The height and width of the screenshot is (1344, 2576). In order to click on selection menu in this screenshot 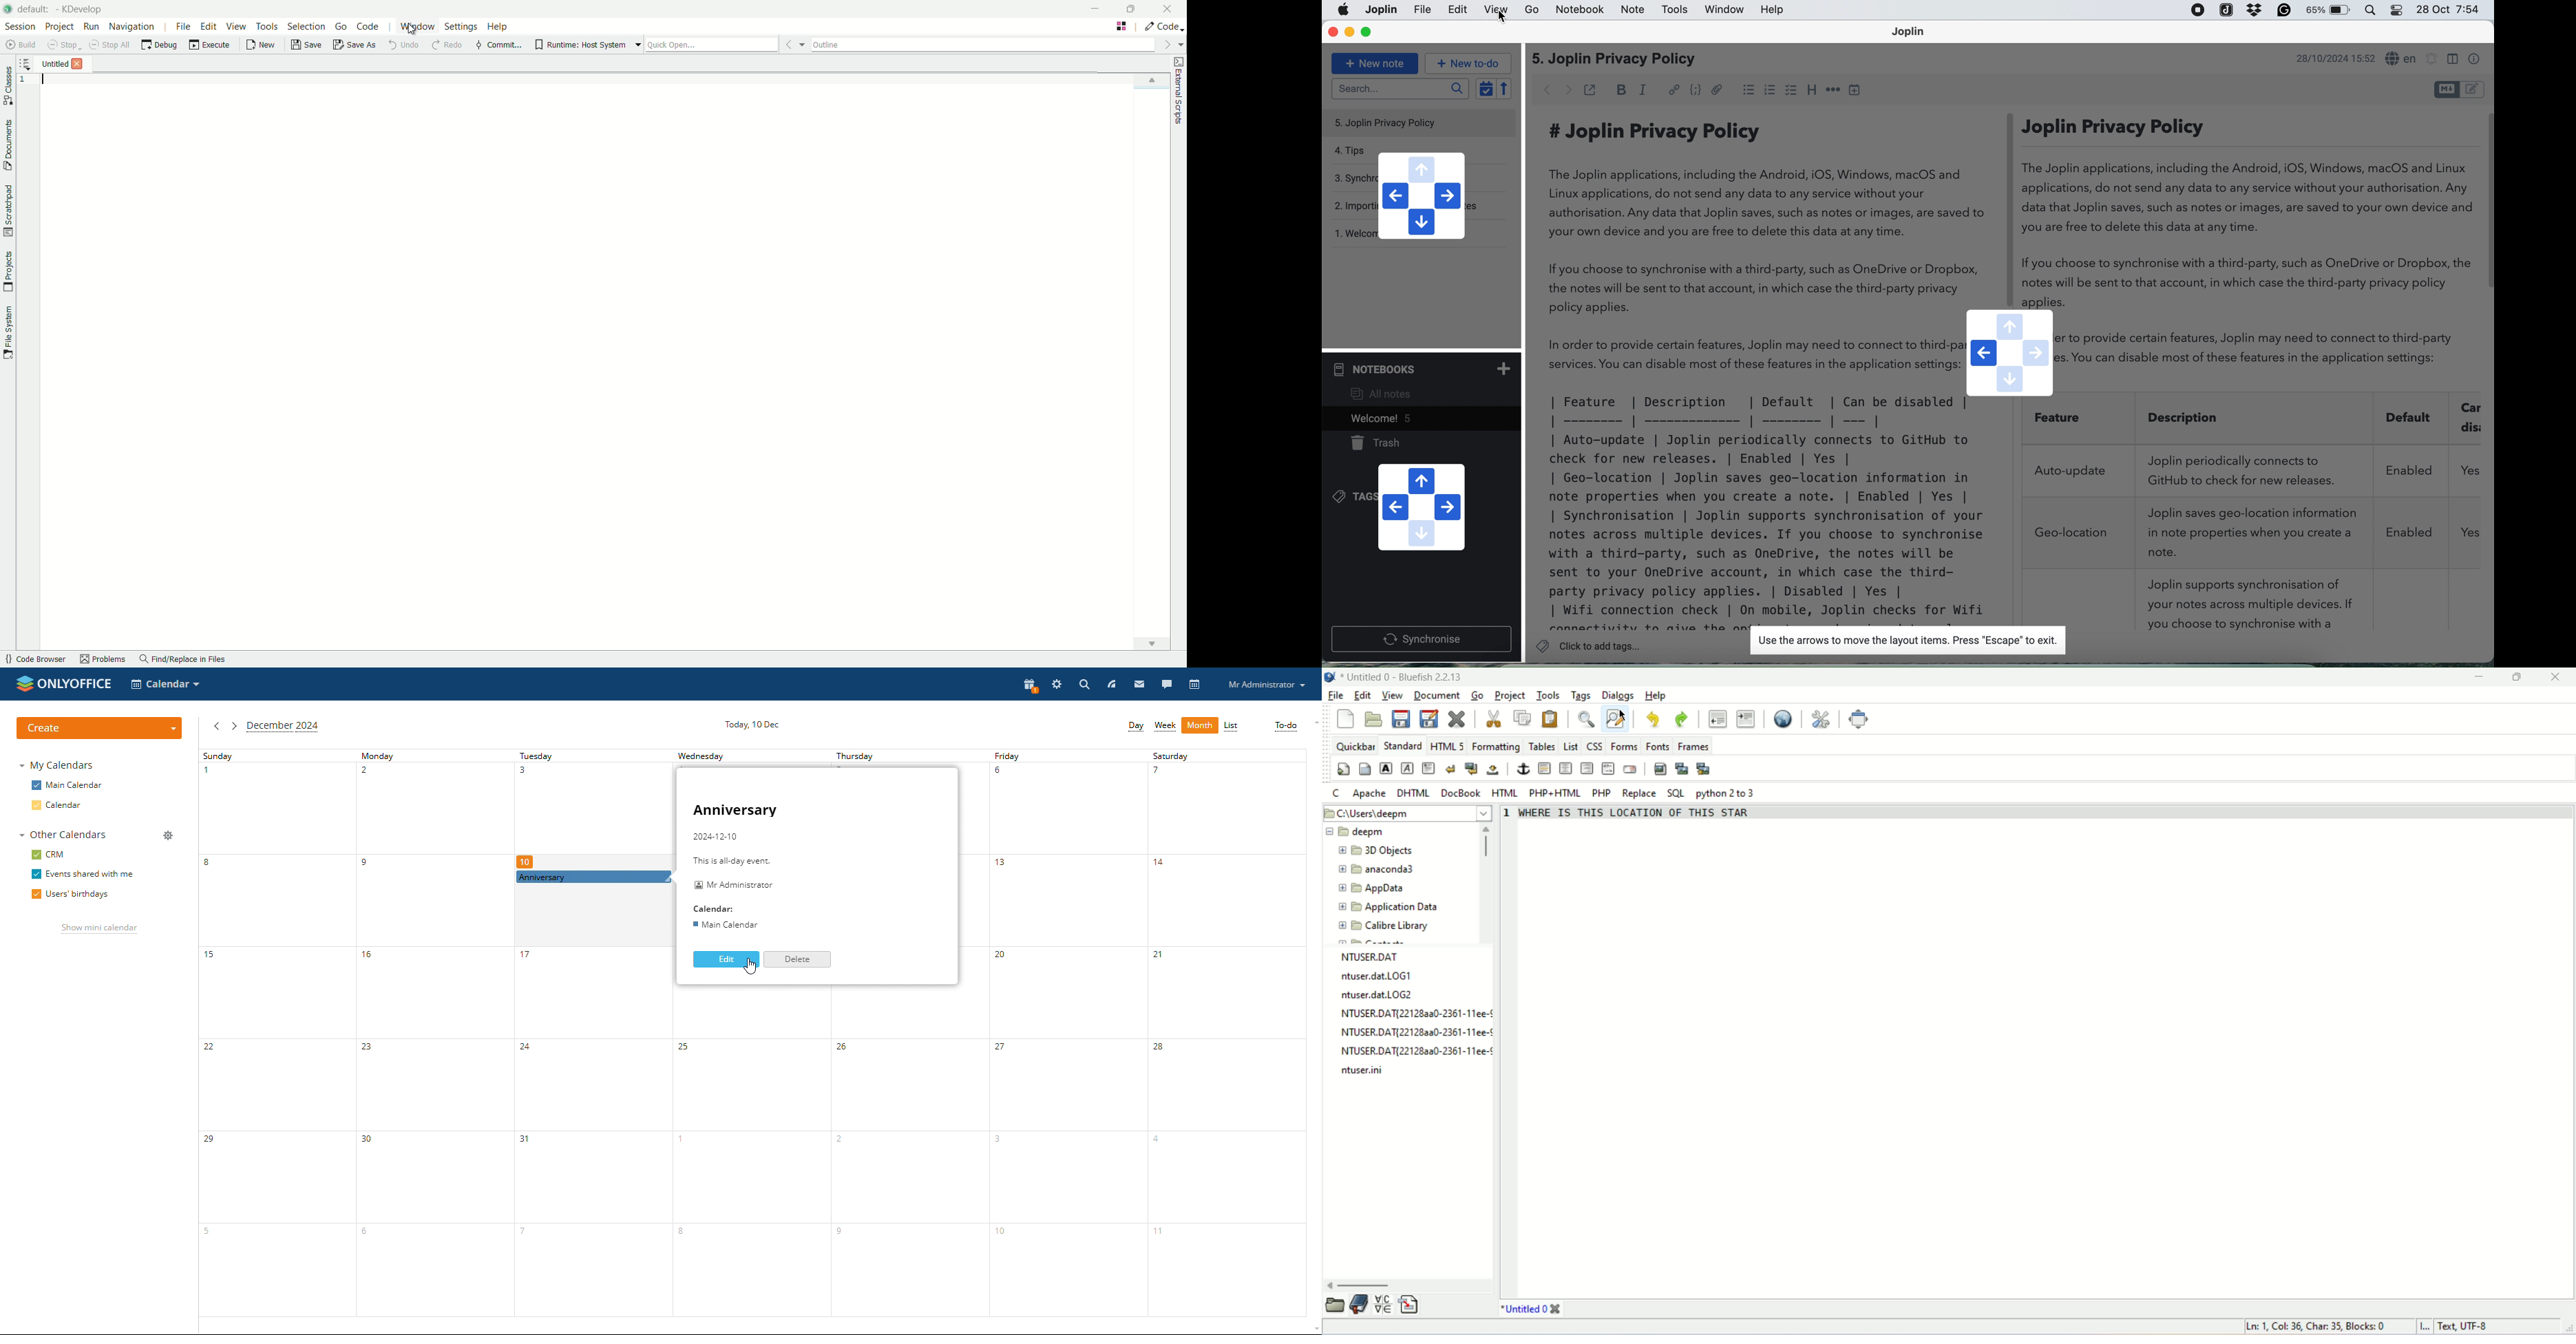, I will do `click(306, 27)`.